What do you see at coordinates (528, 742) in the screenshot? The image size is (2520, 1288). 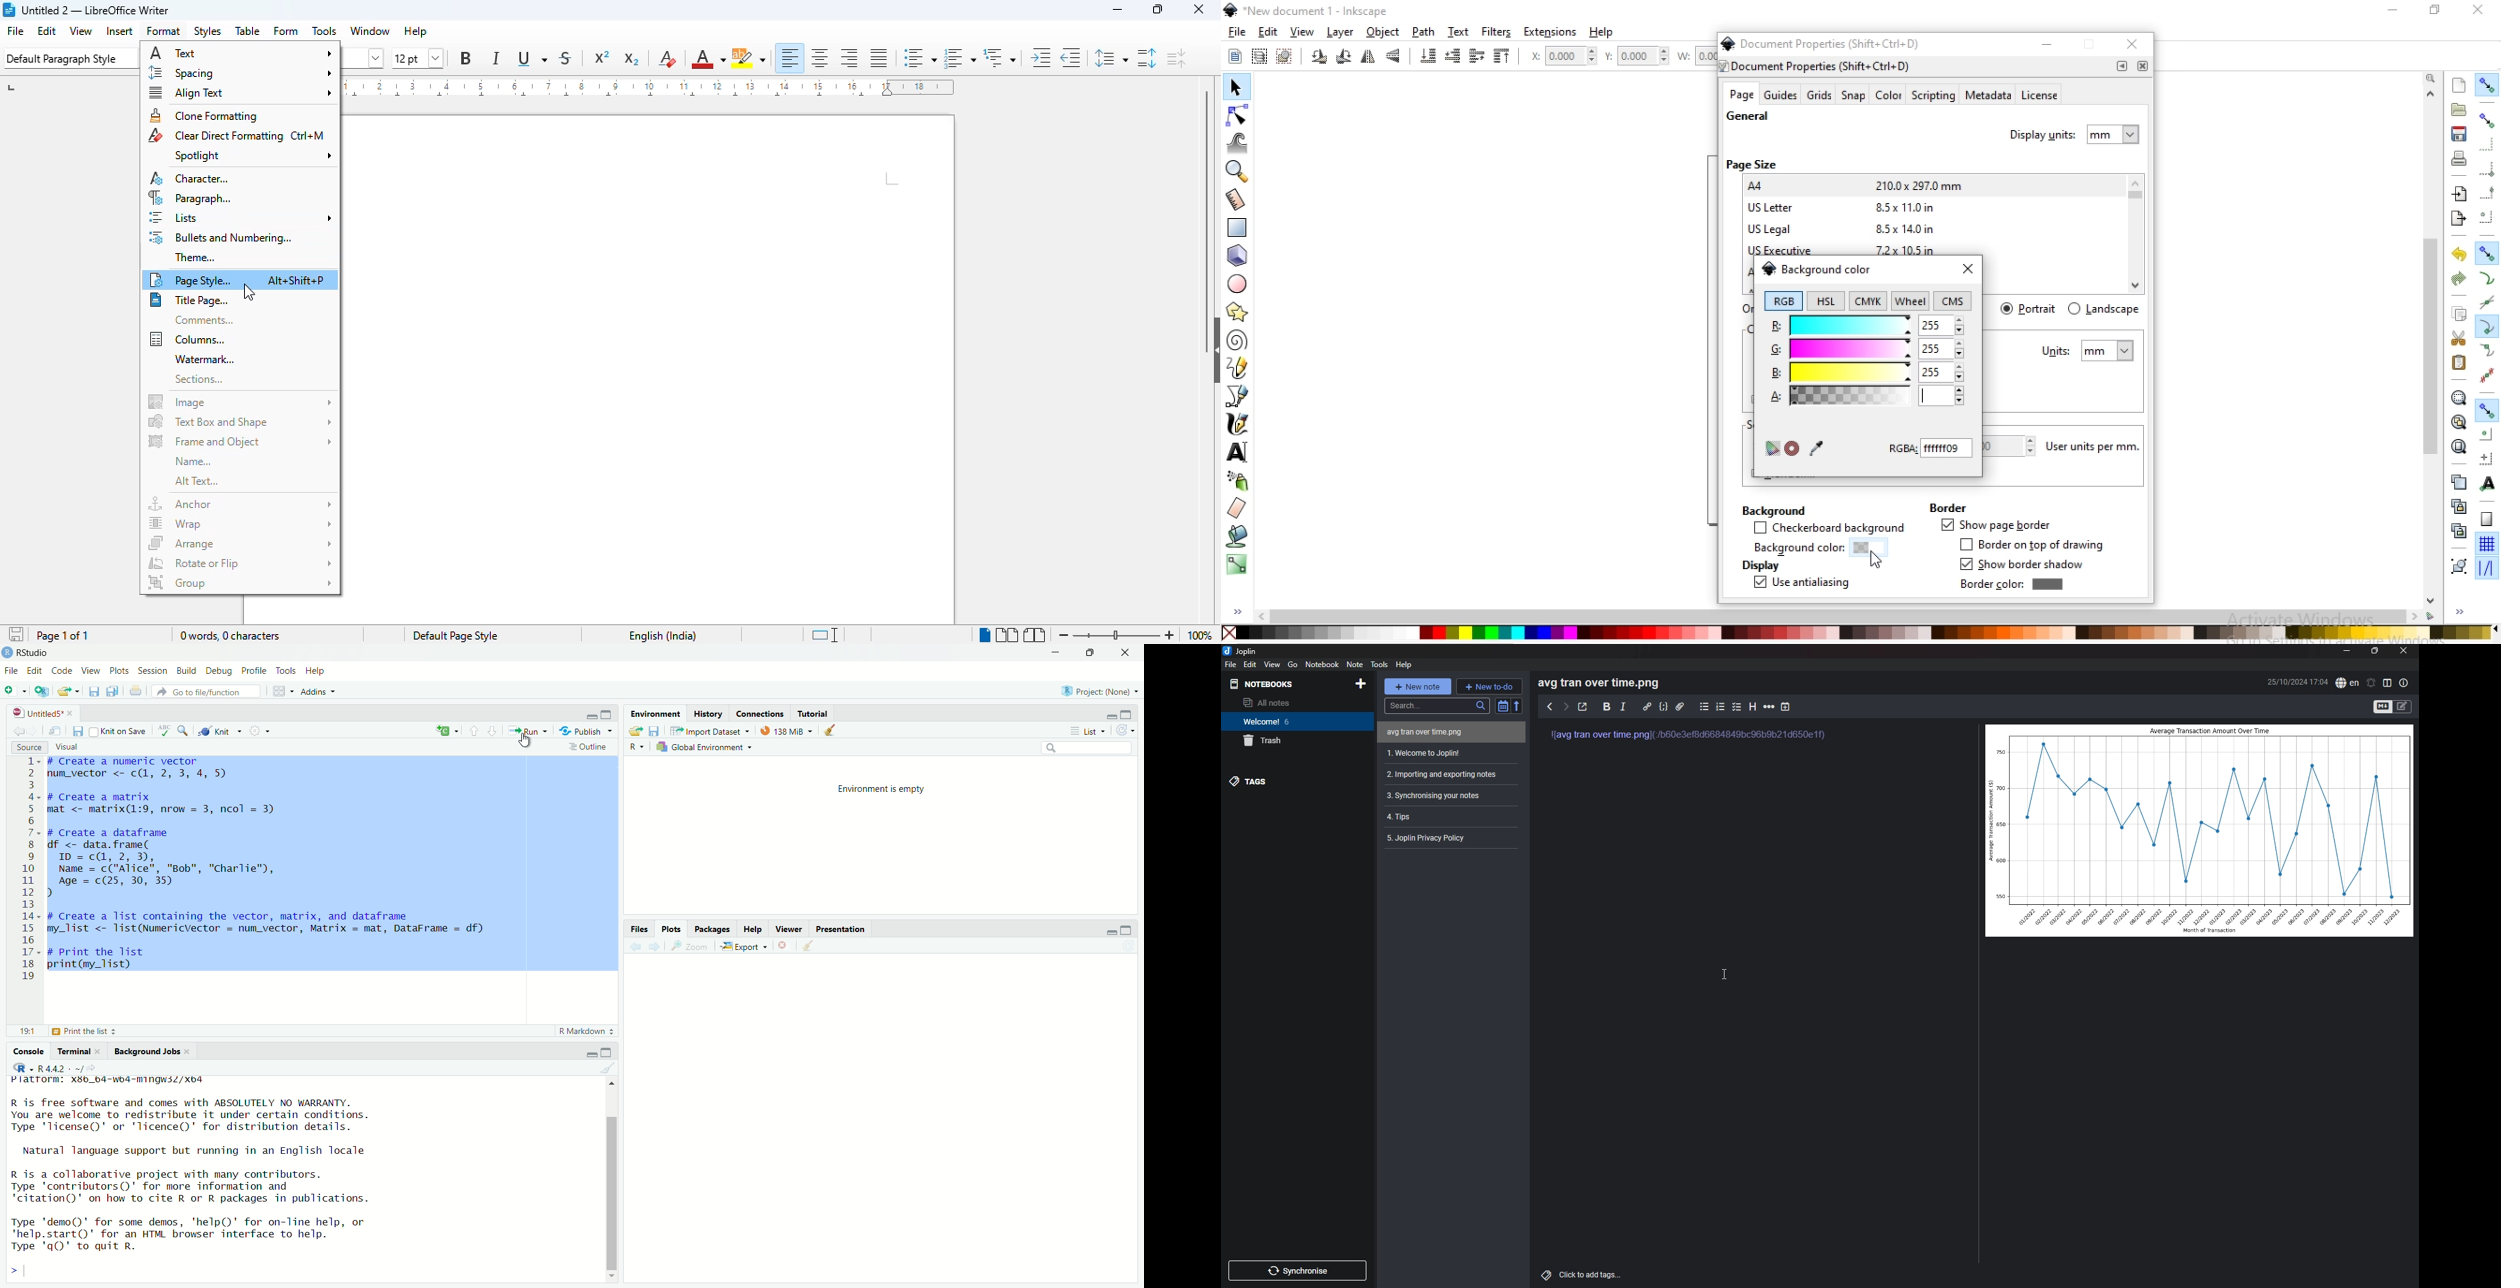 I see `cursor` at bounding box center [528, 742].